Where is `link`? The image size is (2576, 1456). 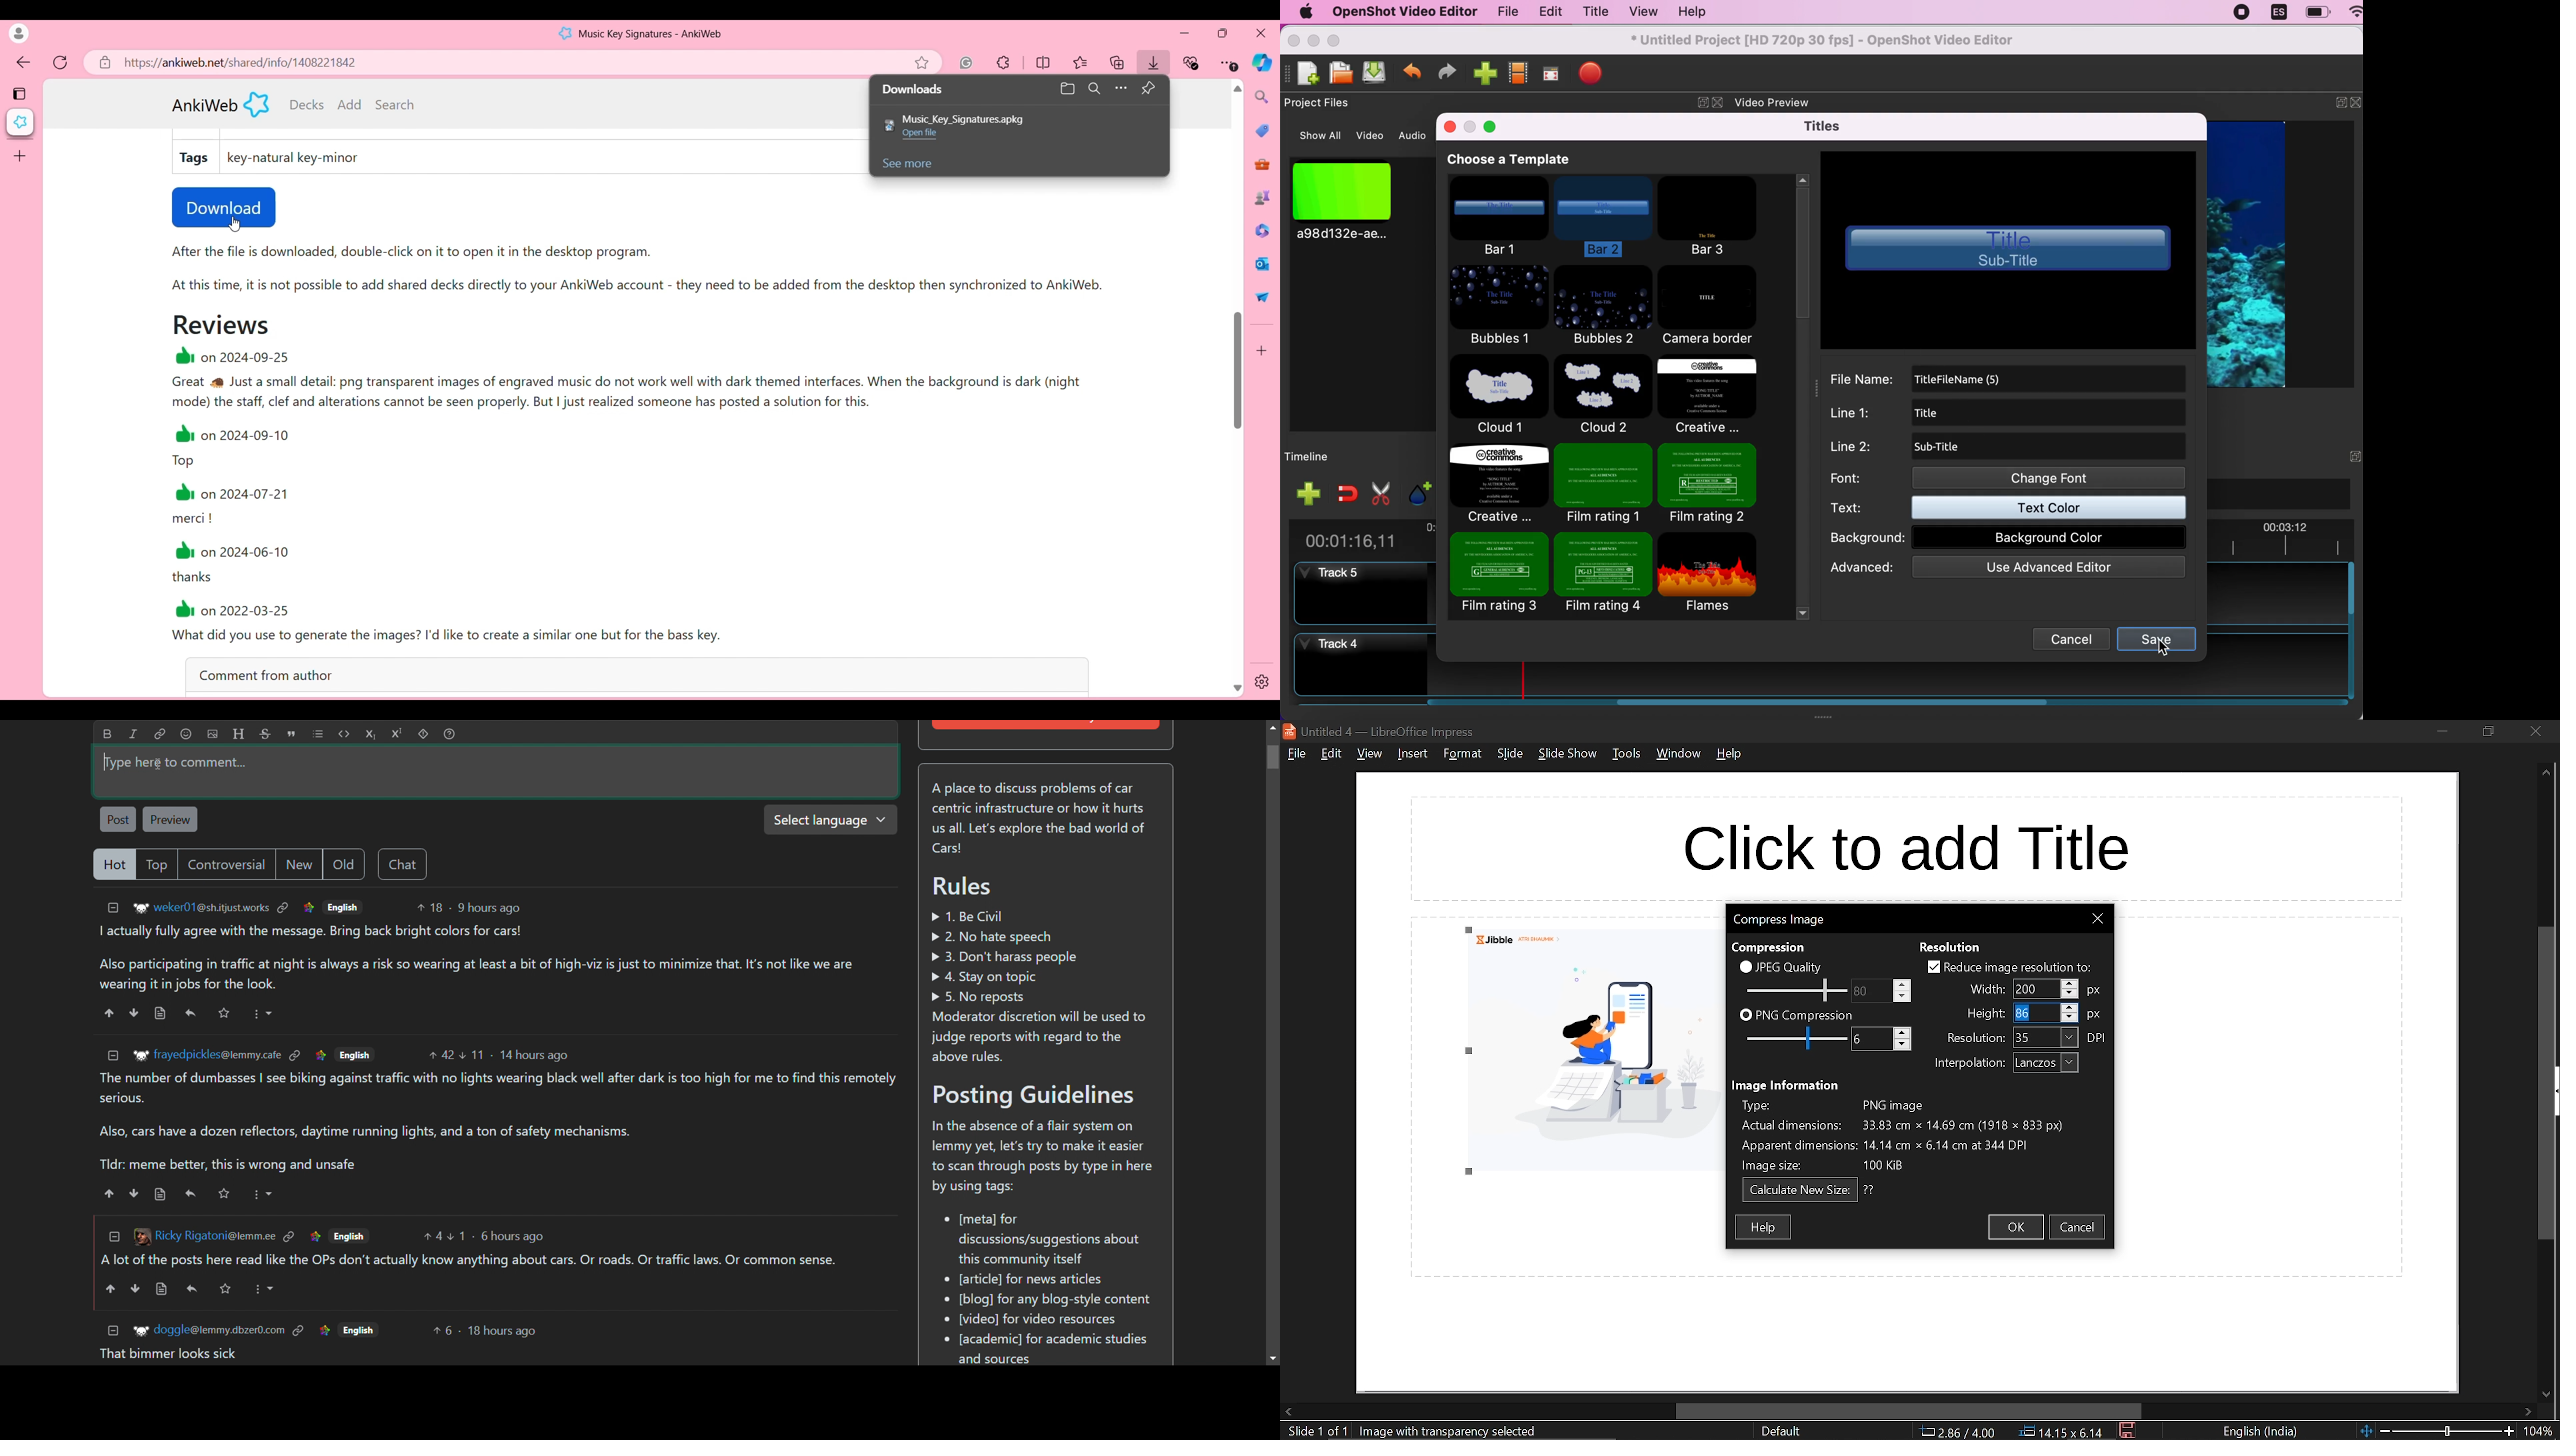 link is located at coordinates (320, 1055).